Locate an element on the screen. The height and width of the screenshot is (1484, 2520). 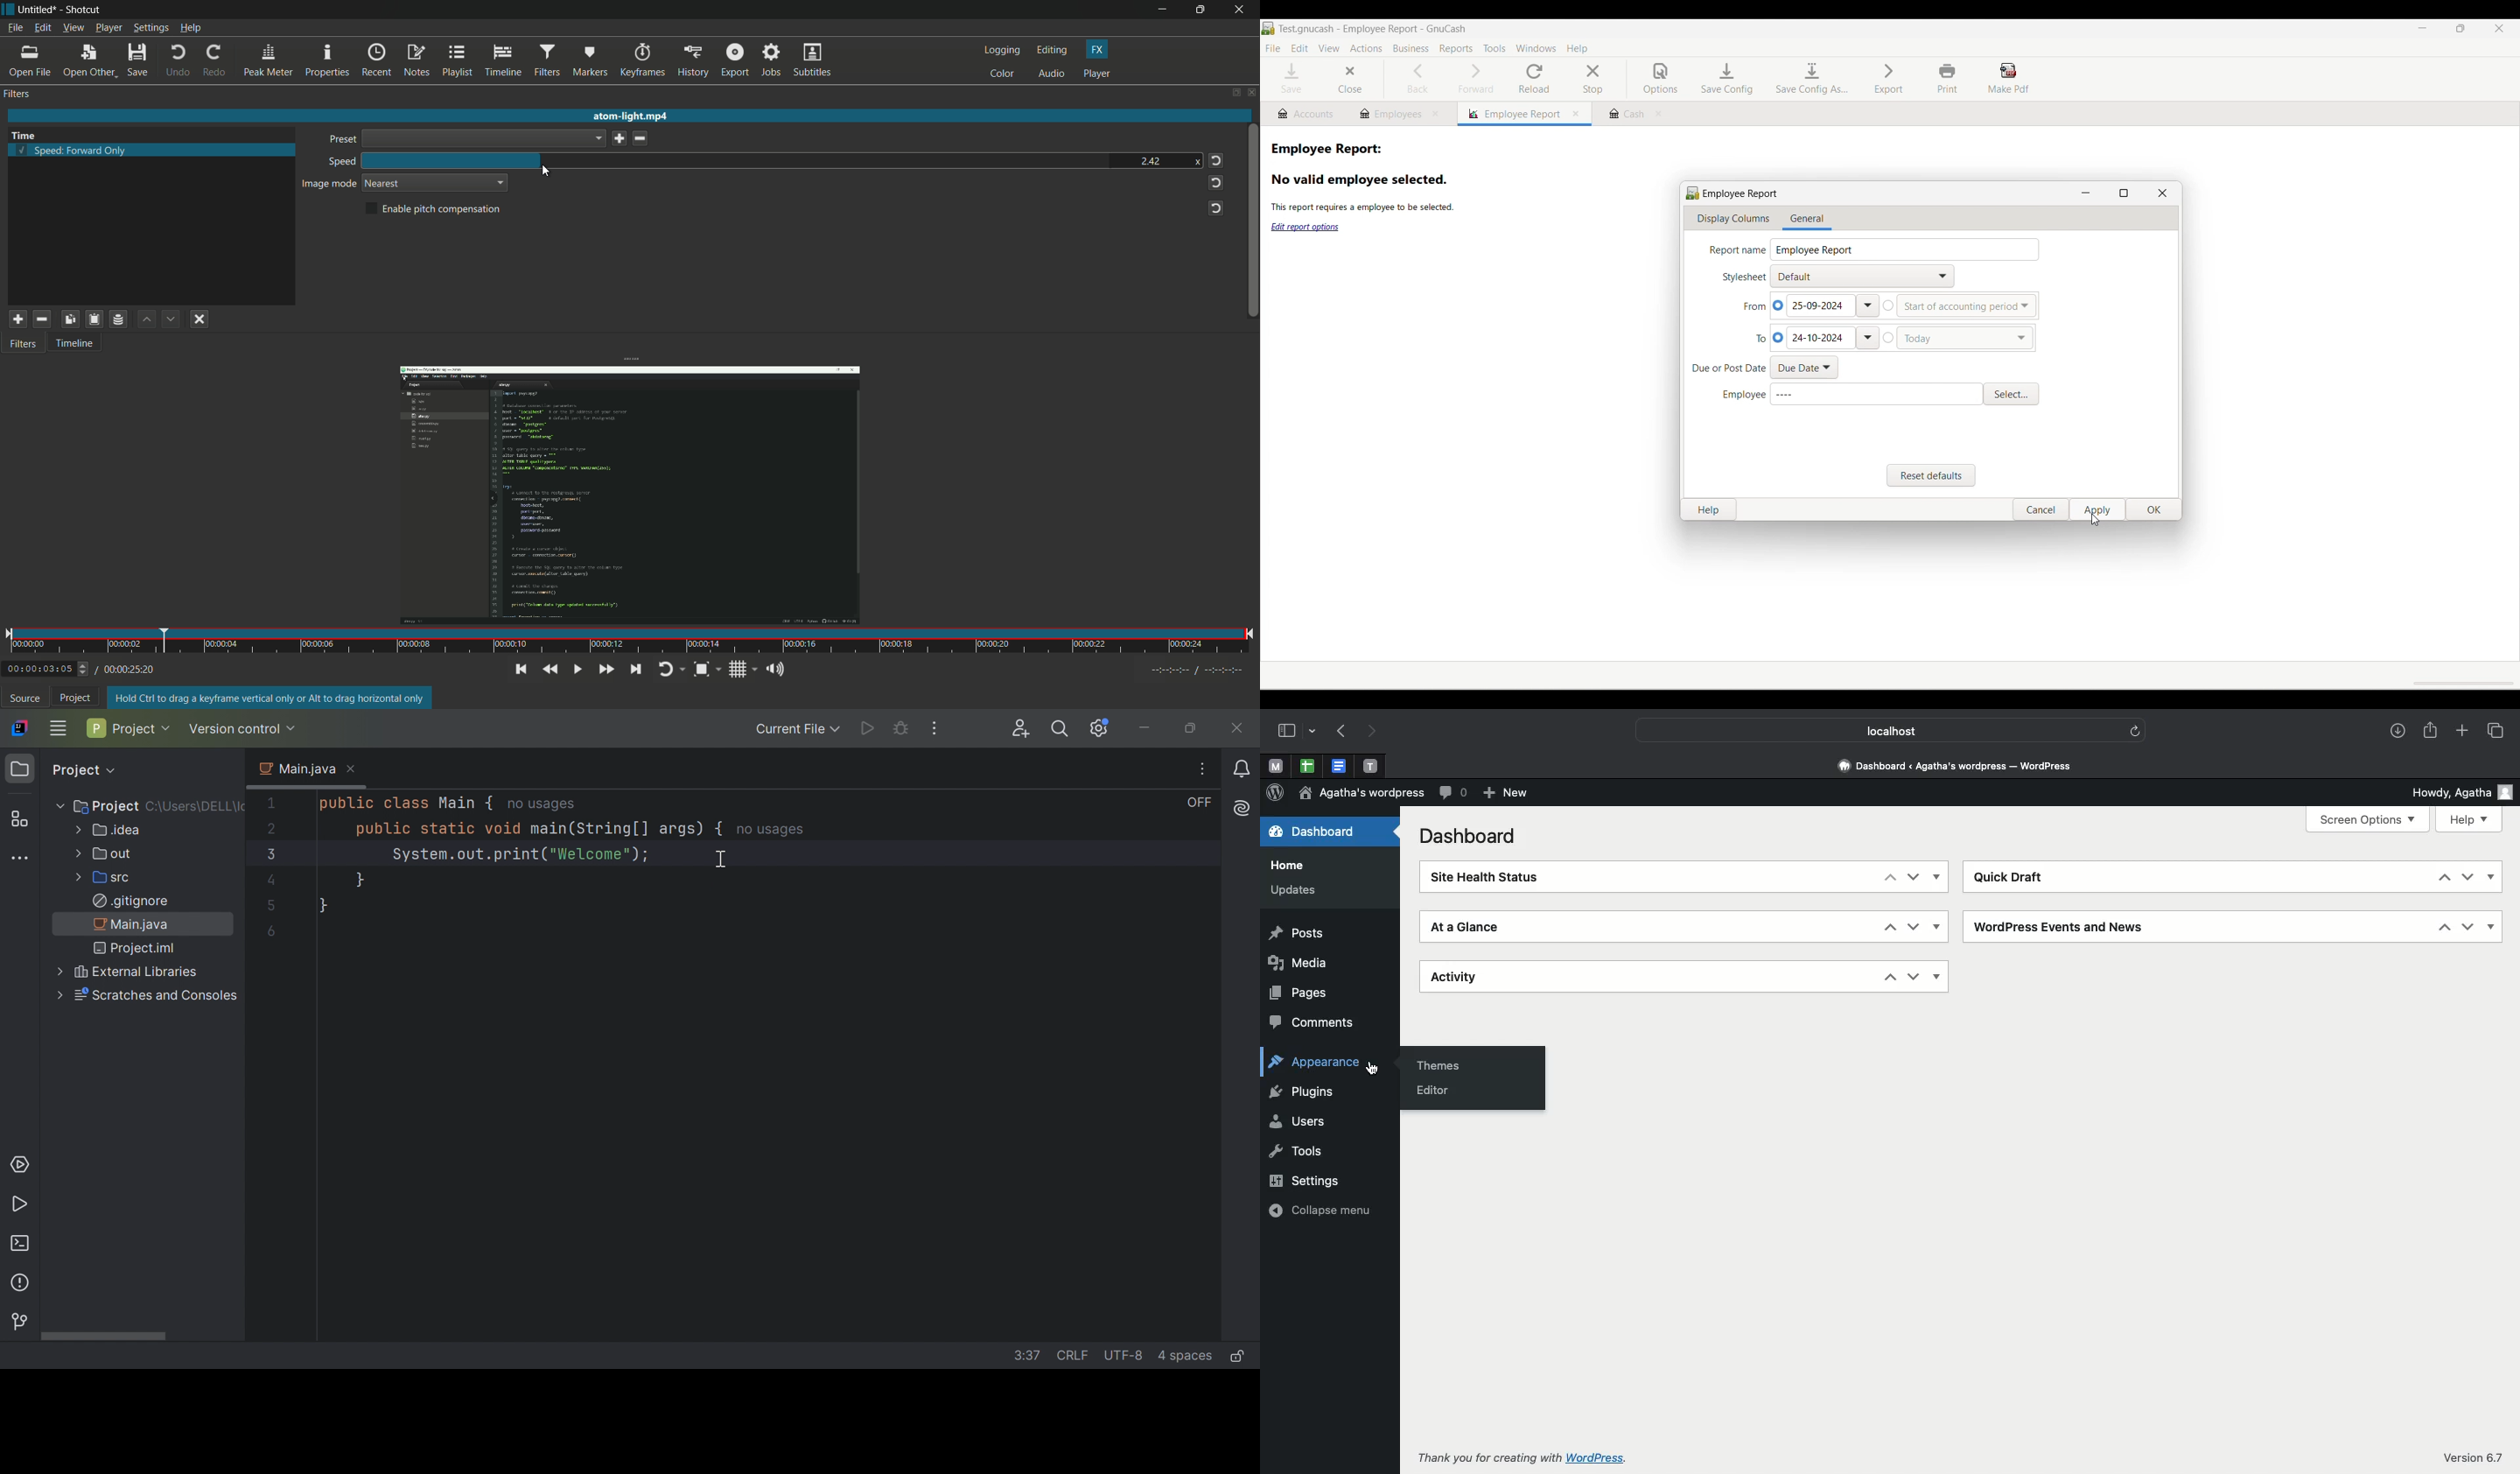
reset to default is located at coordinates (1215, 160).